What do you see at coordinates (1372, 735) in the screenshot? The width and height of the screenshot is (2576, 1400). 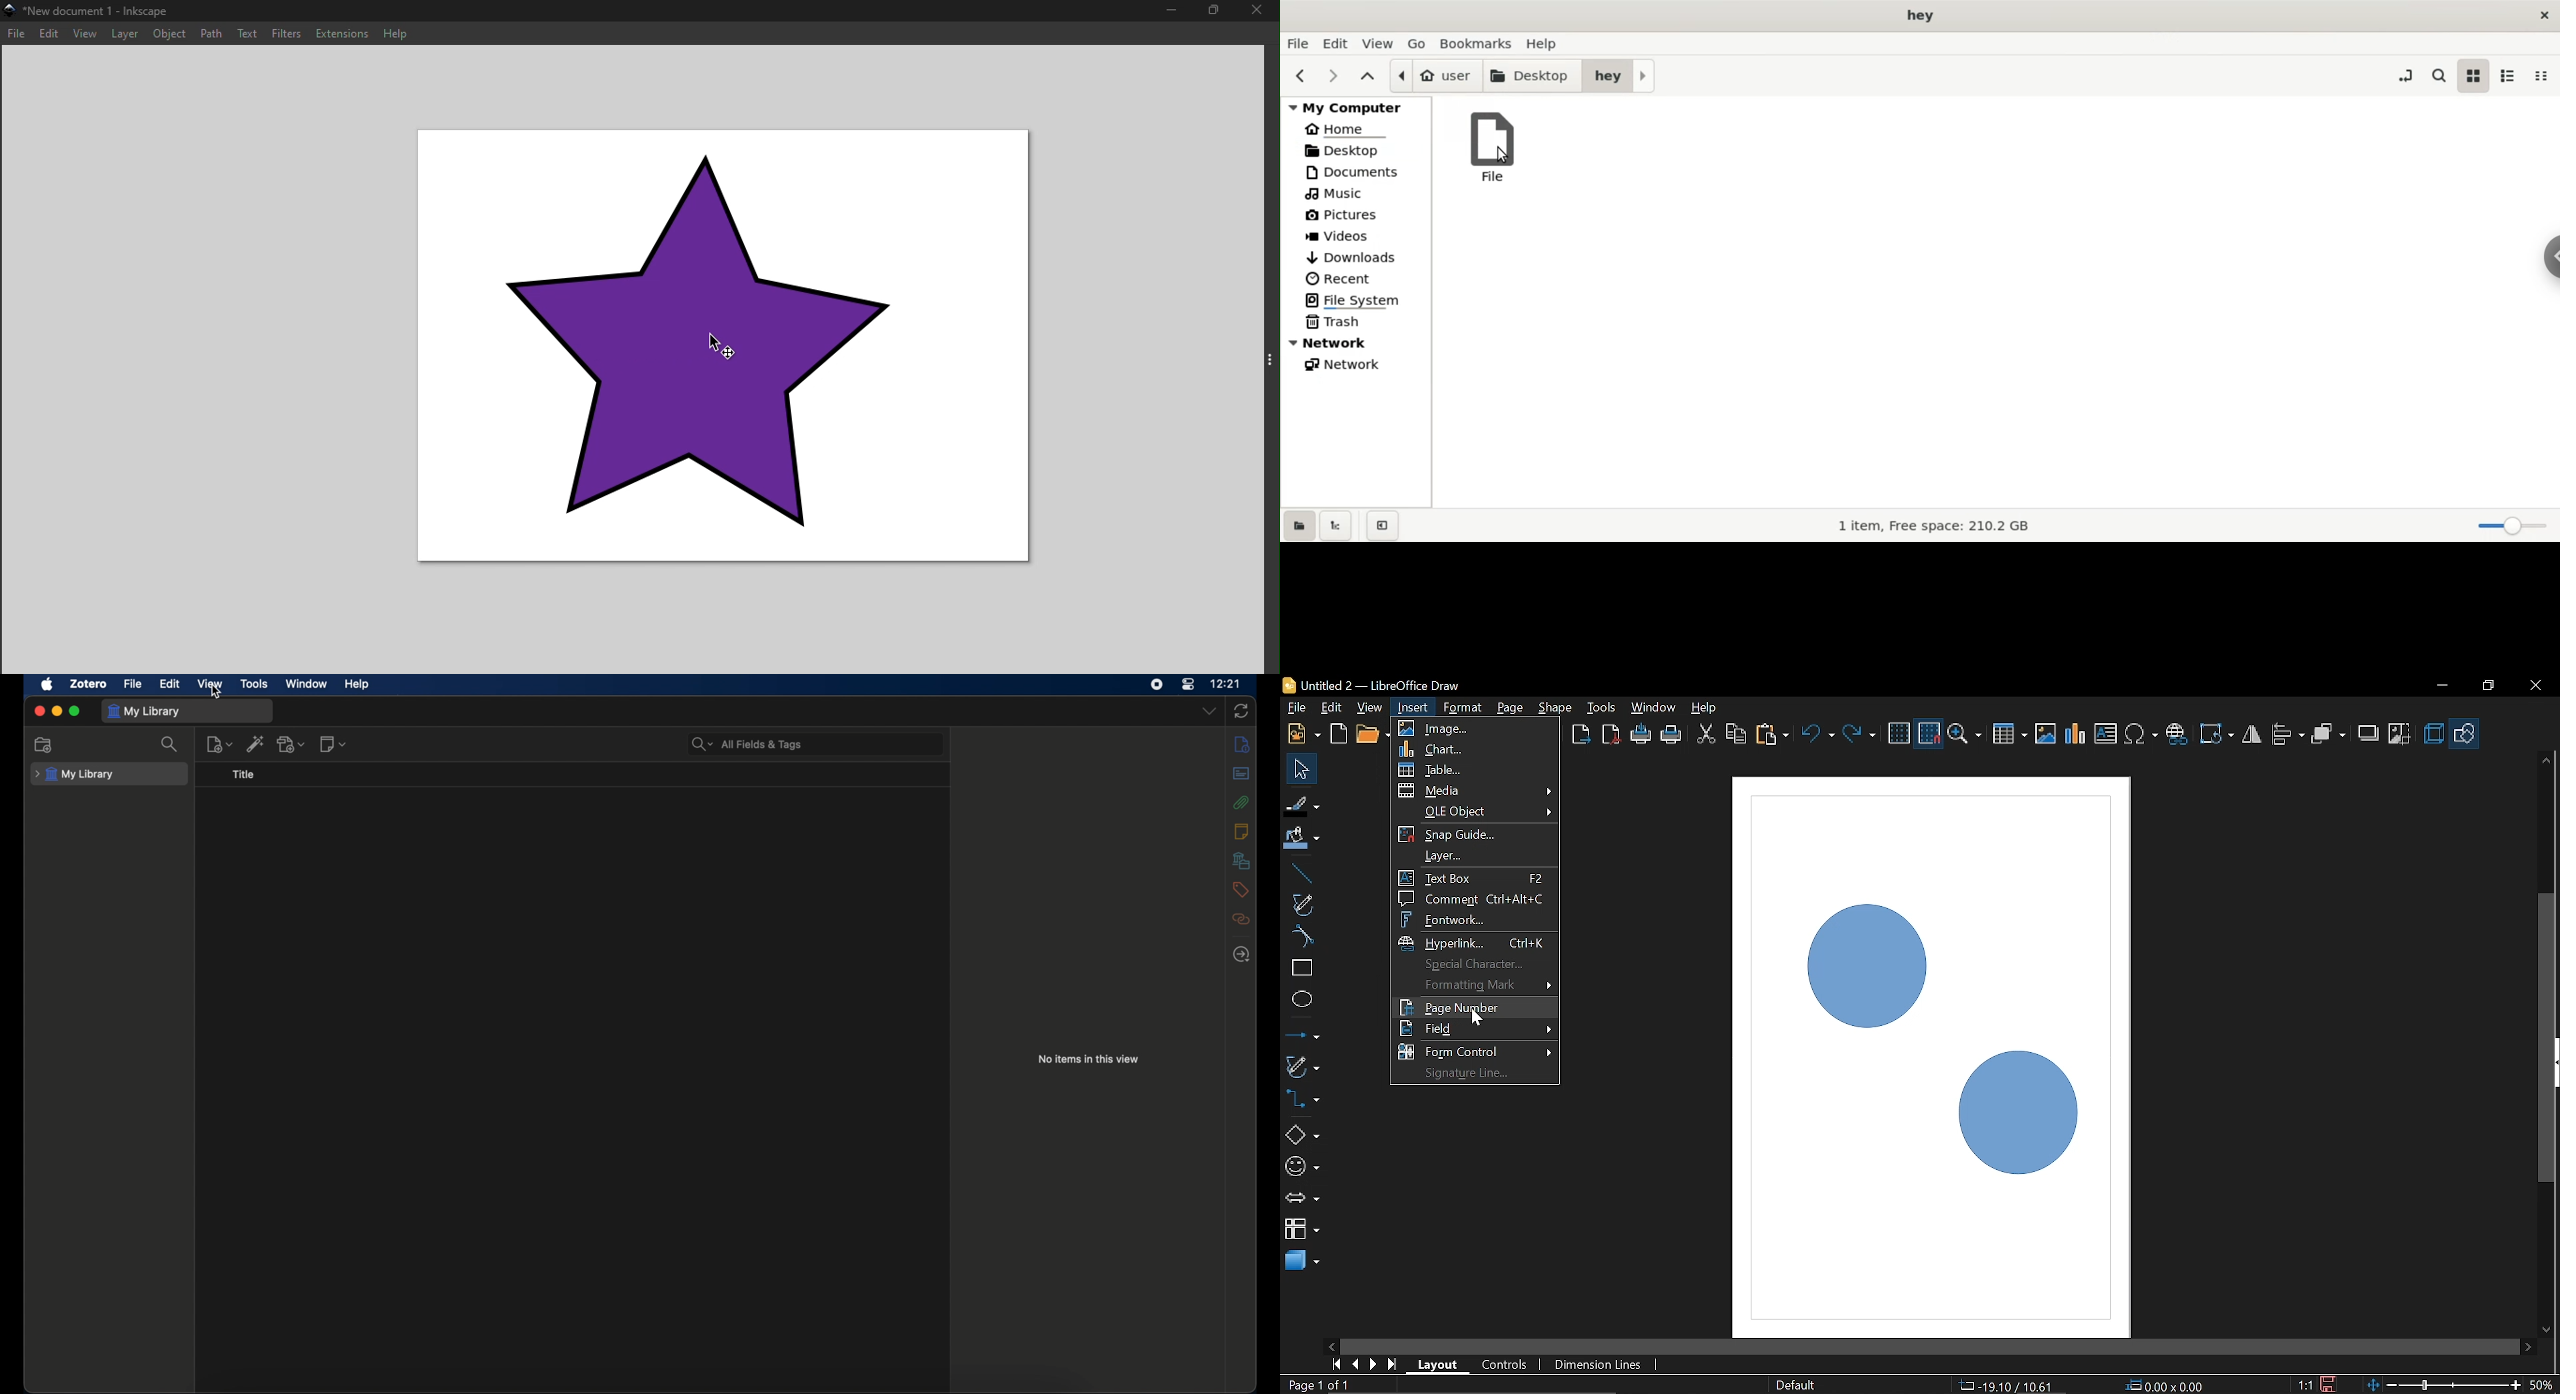 I see `Open` at bounding box center [1372, 735].